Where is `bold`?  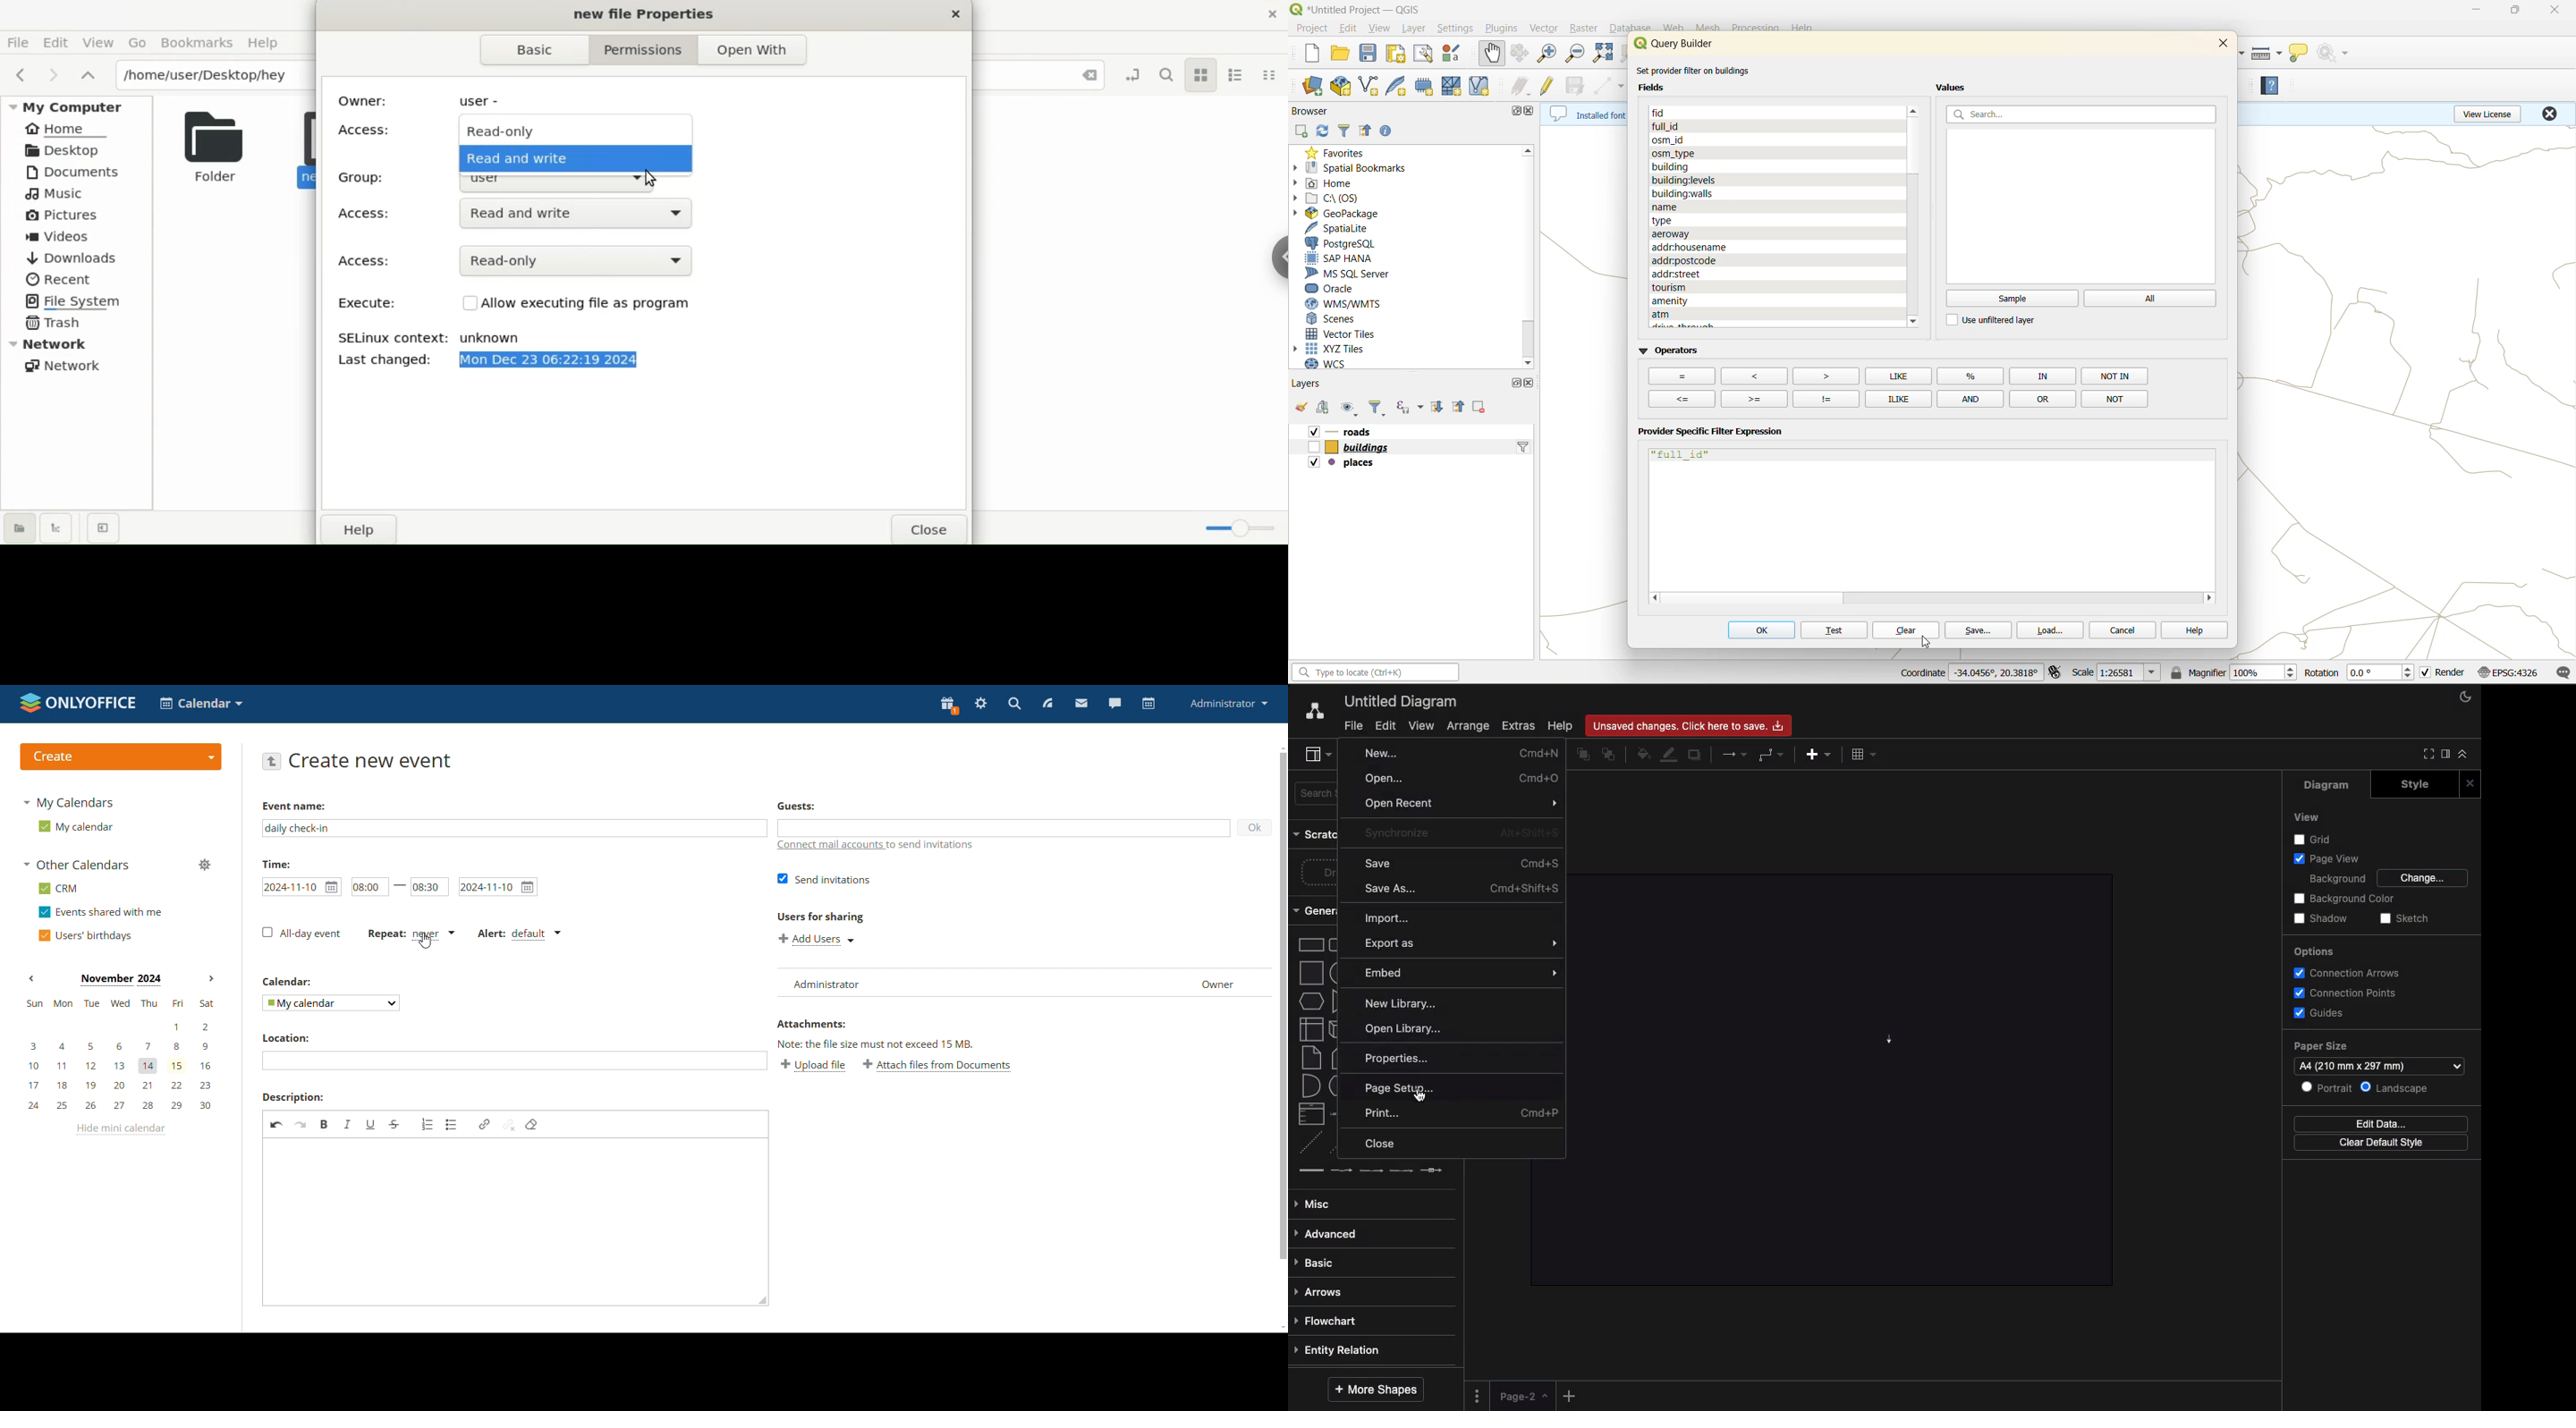 bold is located at coordinates (325, 1124).